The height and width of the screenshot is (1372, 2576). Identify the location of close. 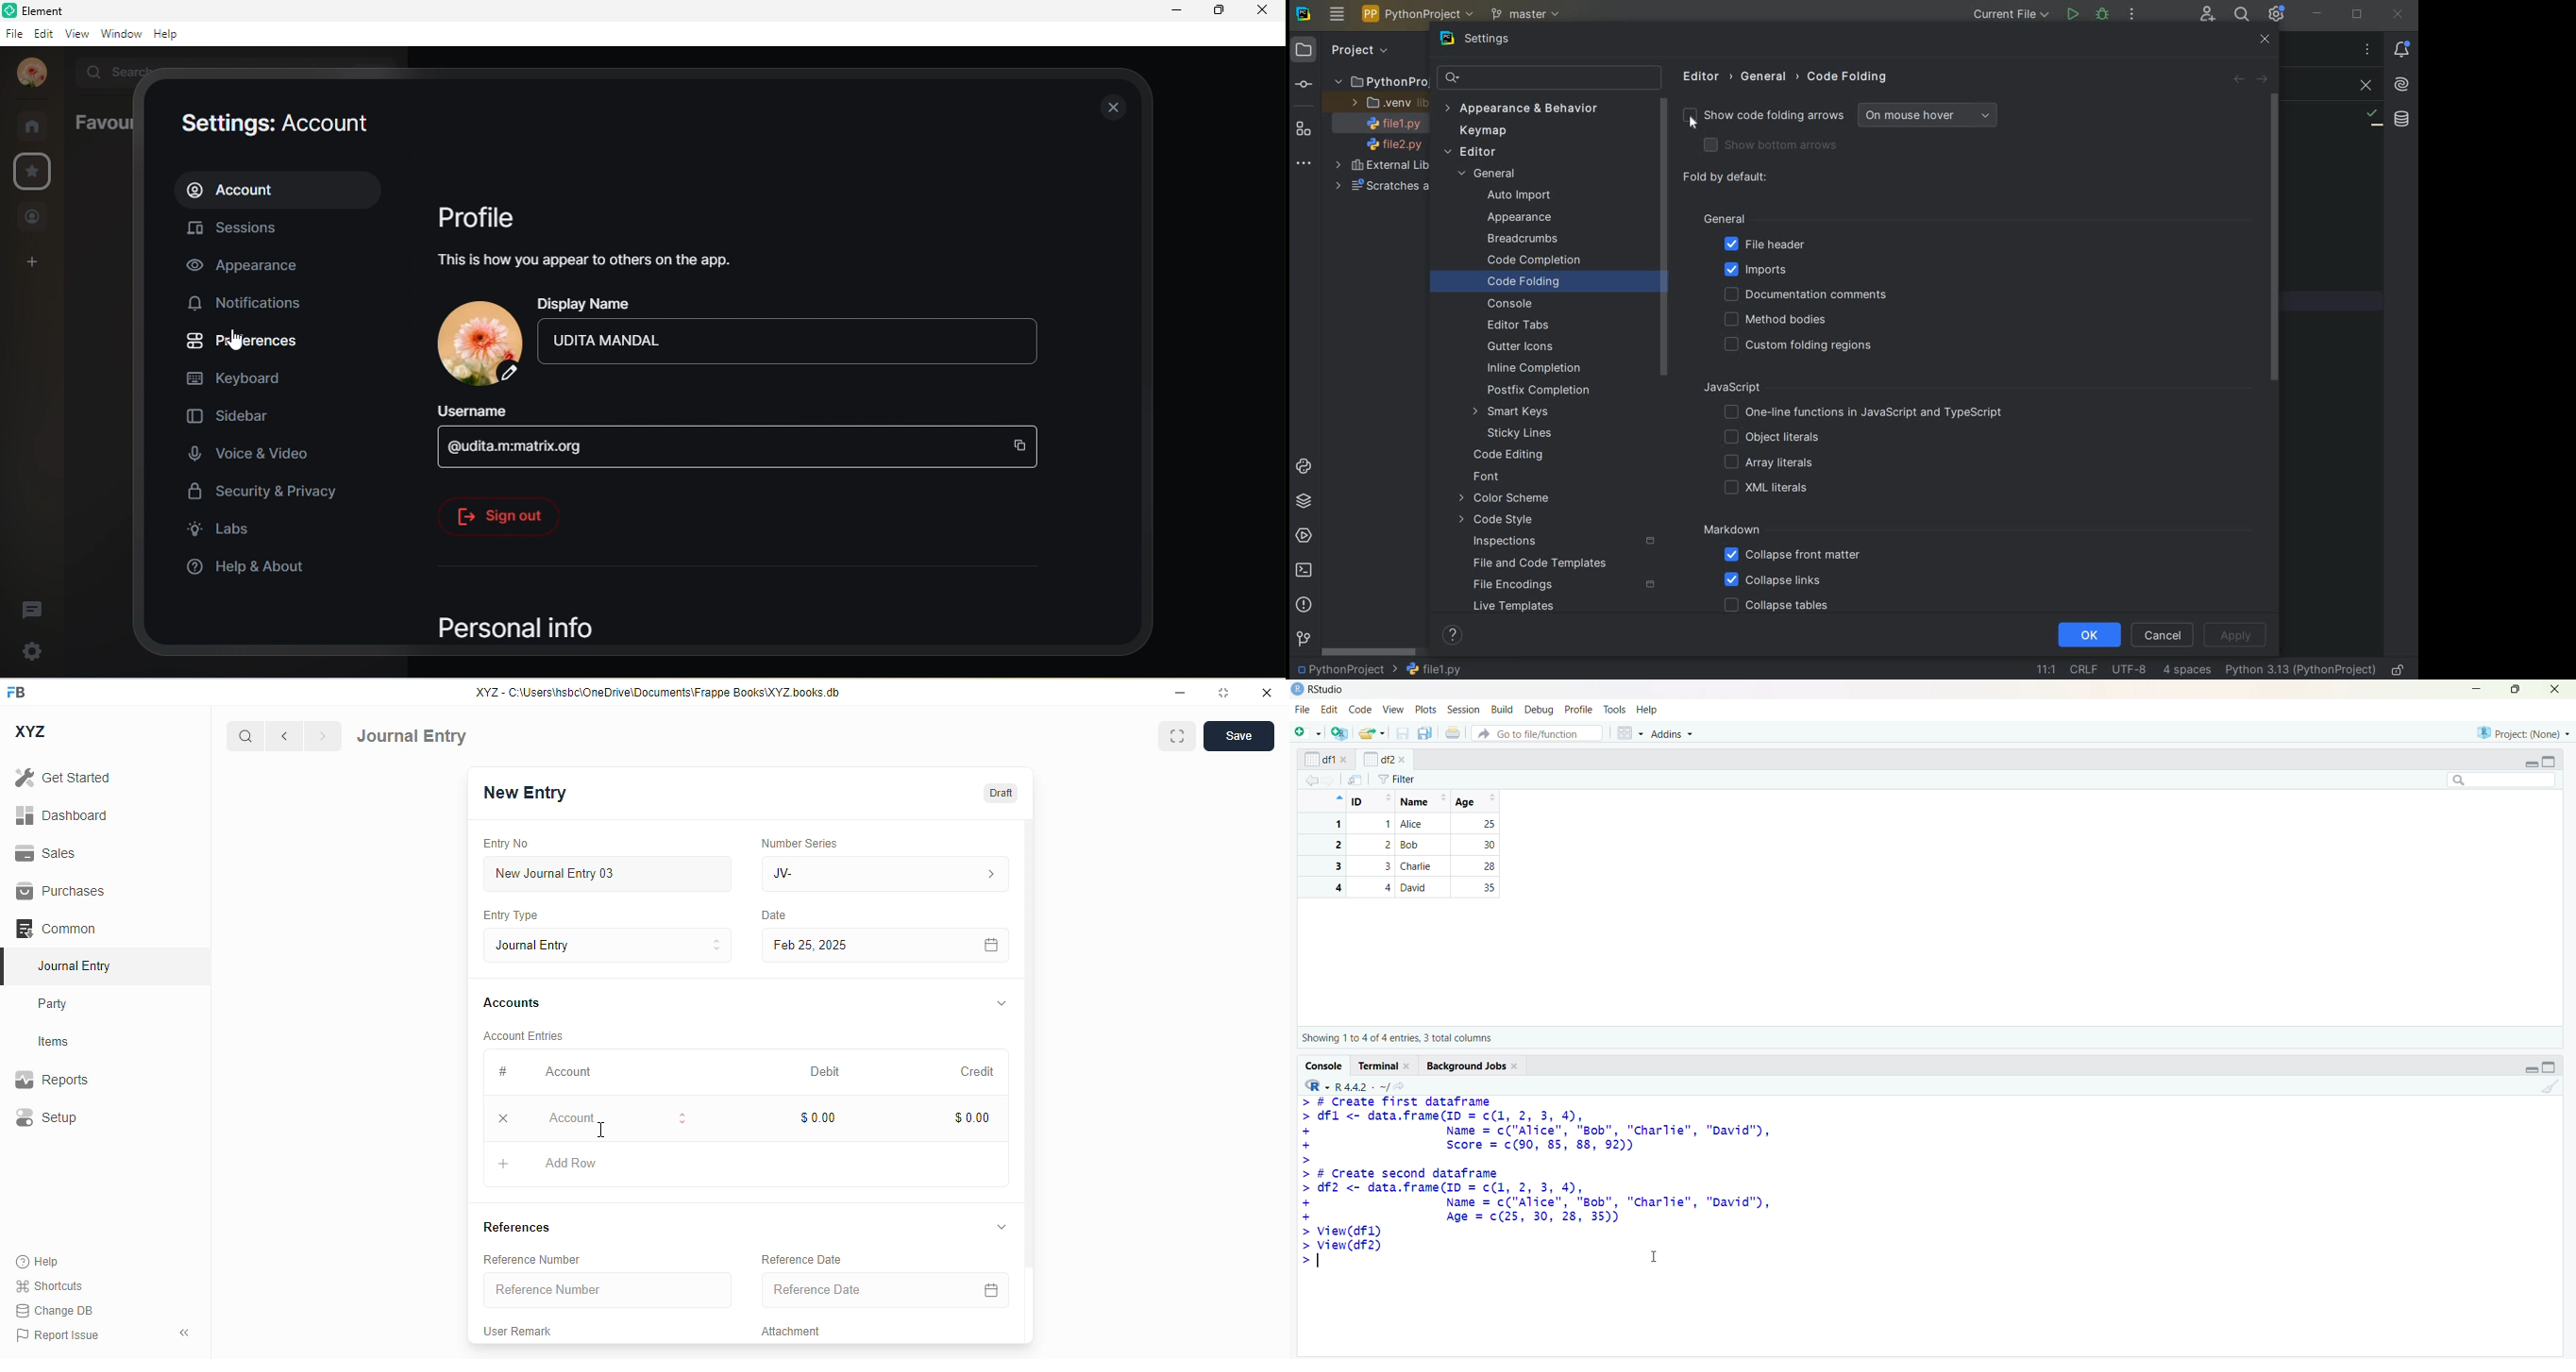
(2556, 689).